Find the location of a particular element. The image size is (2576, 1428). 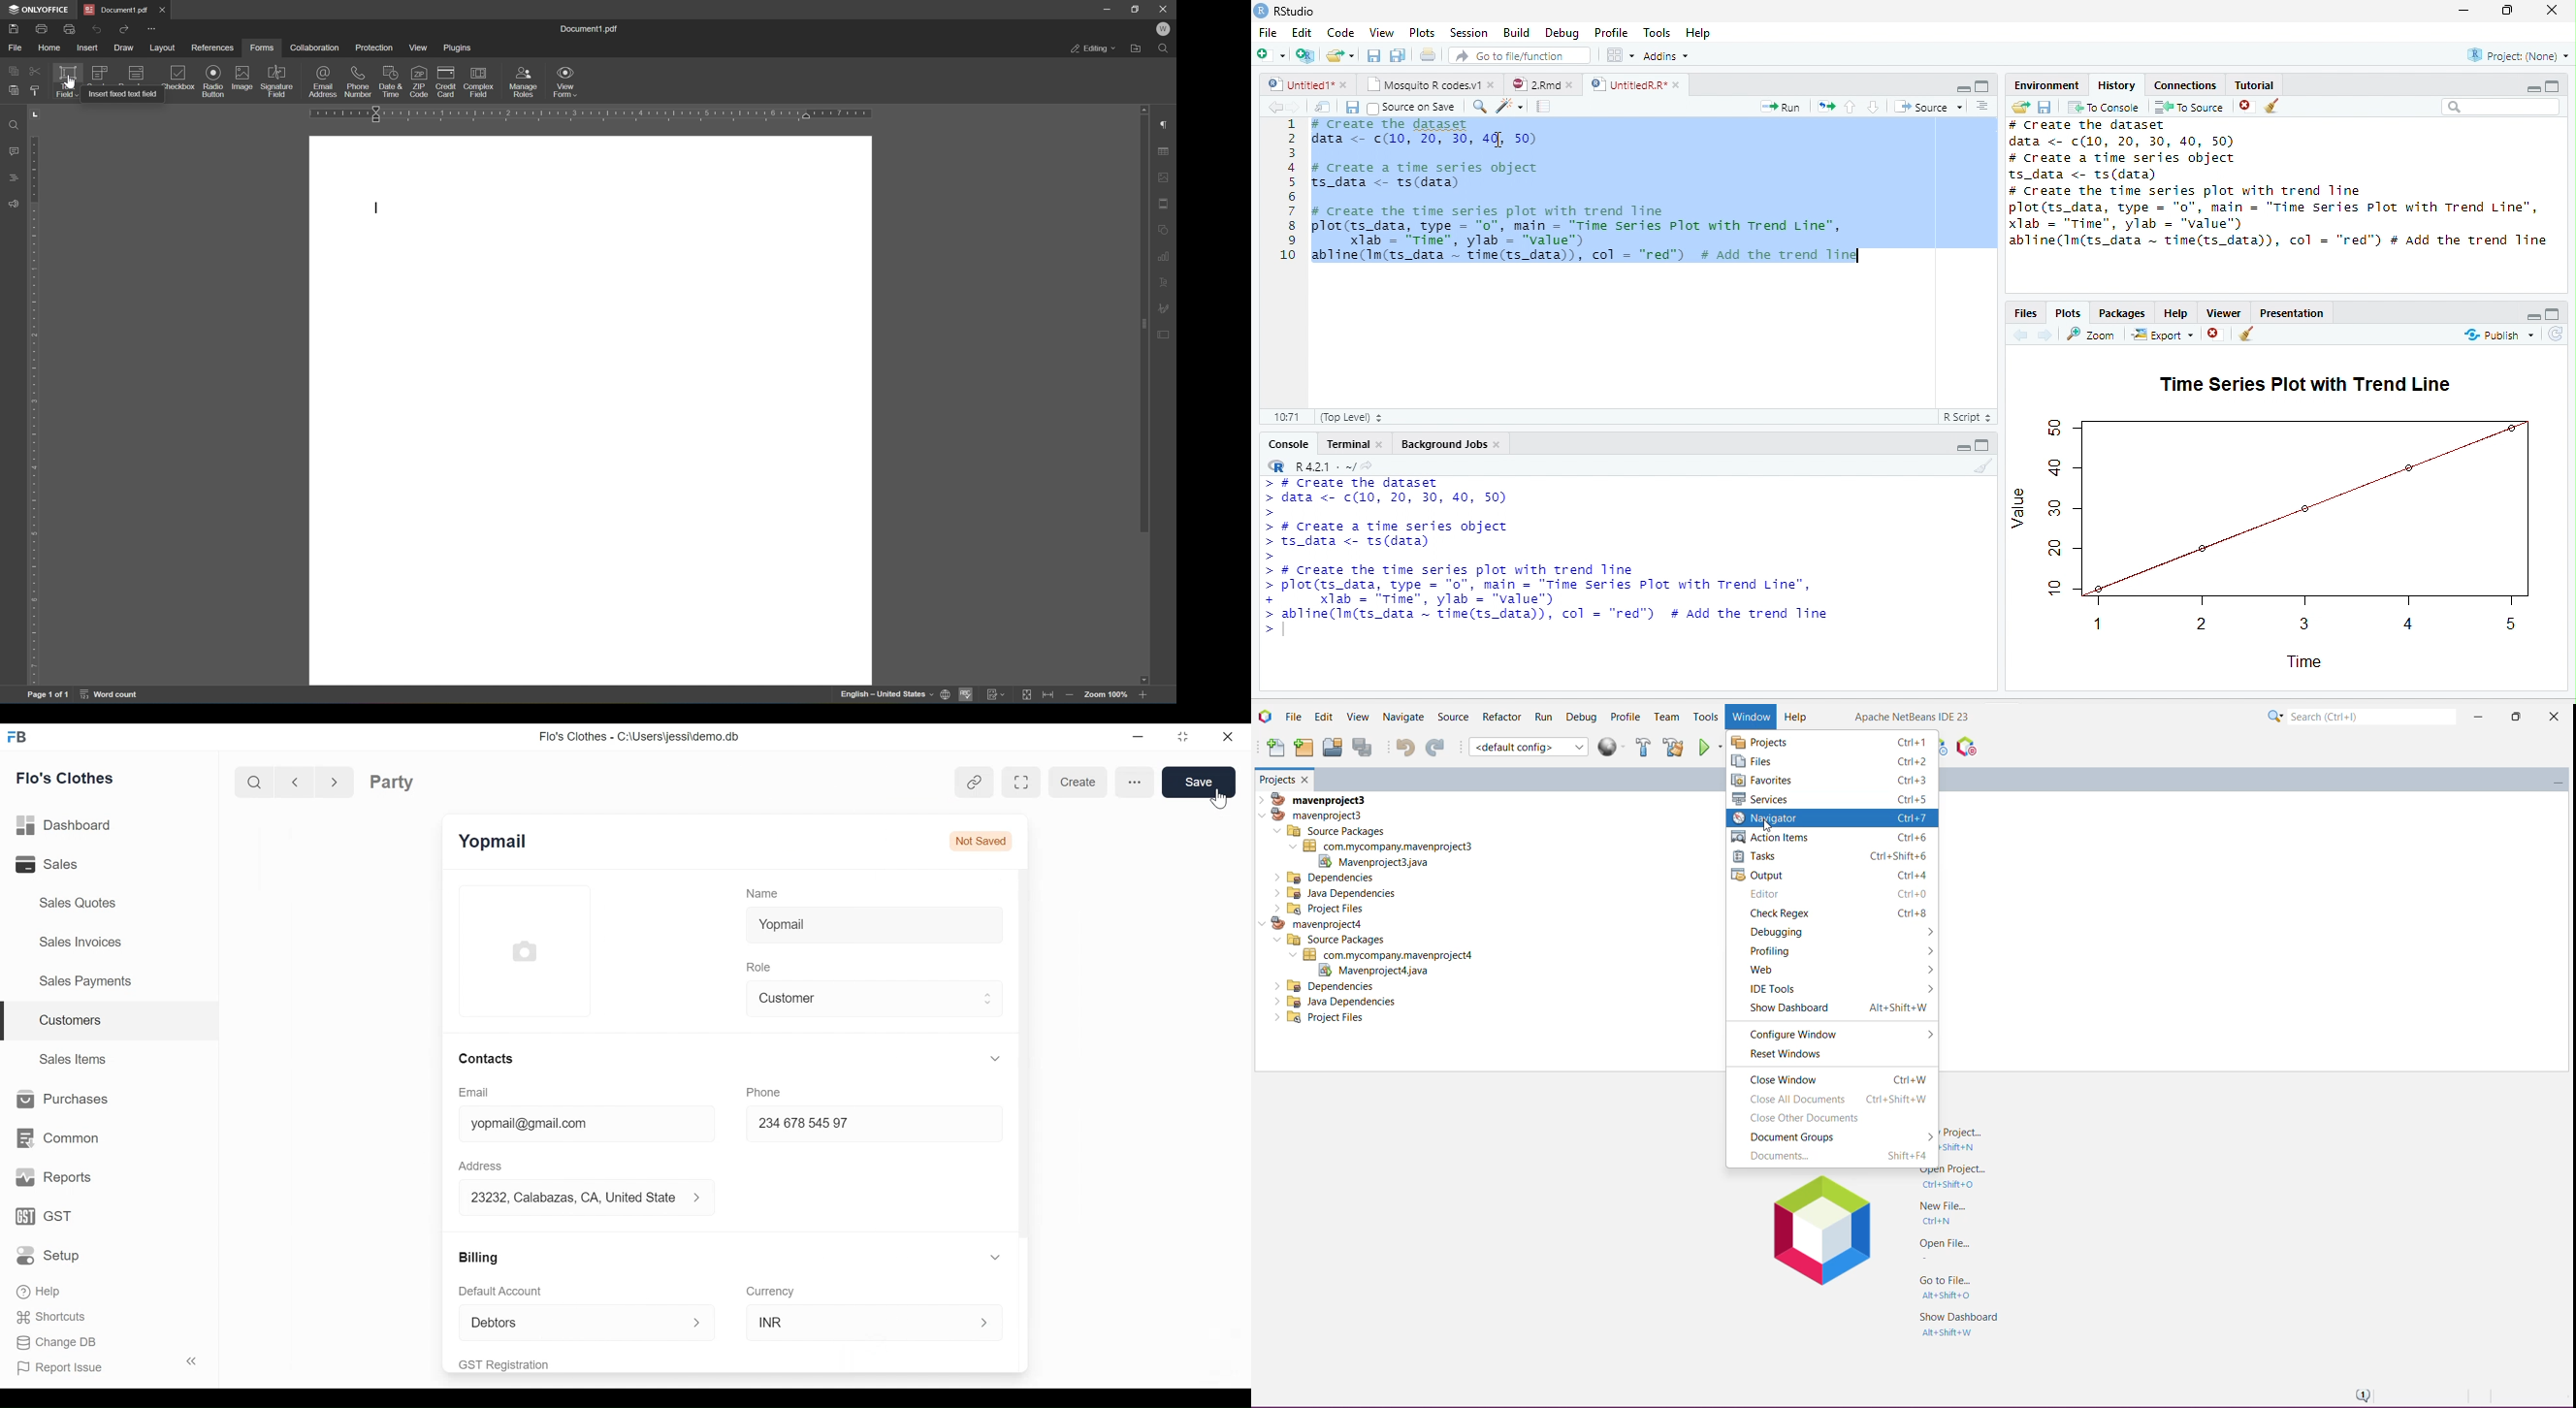

Customers is located at coordinates (111, 1021).